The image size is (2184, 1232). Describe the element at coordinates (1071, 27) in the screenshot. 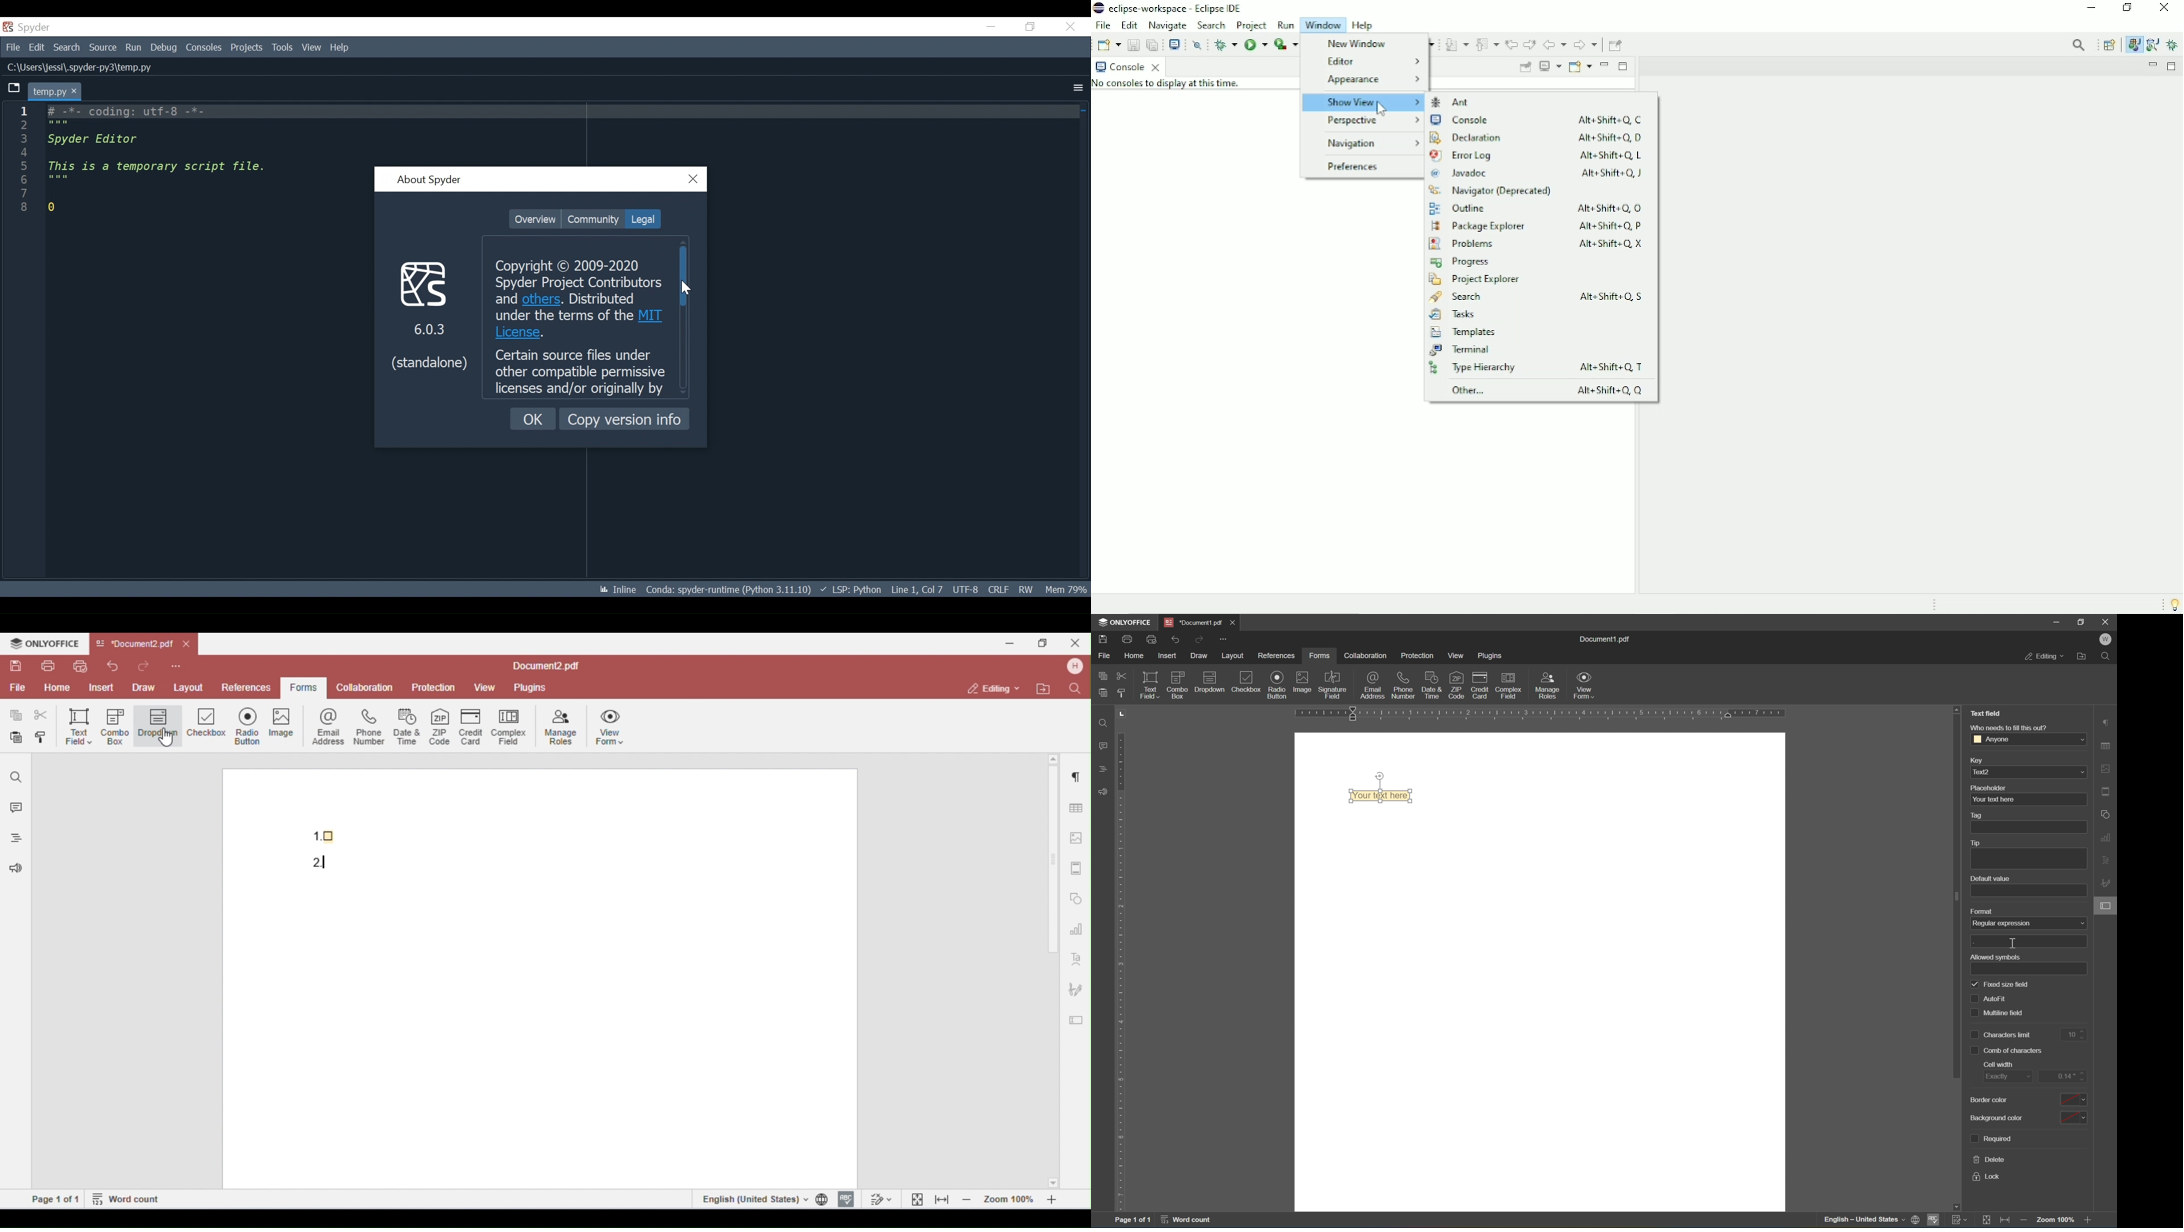

I see `Close` at that location.